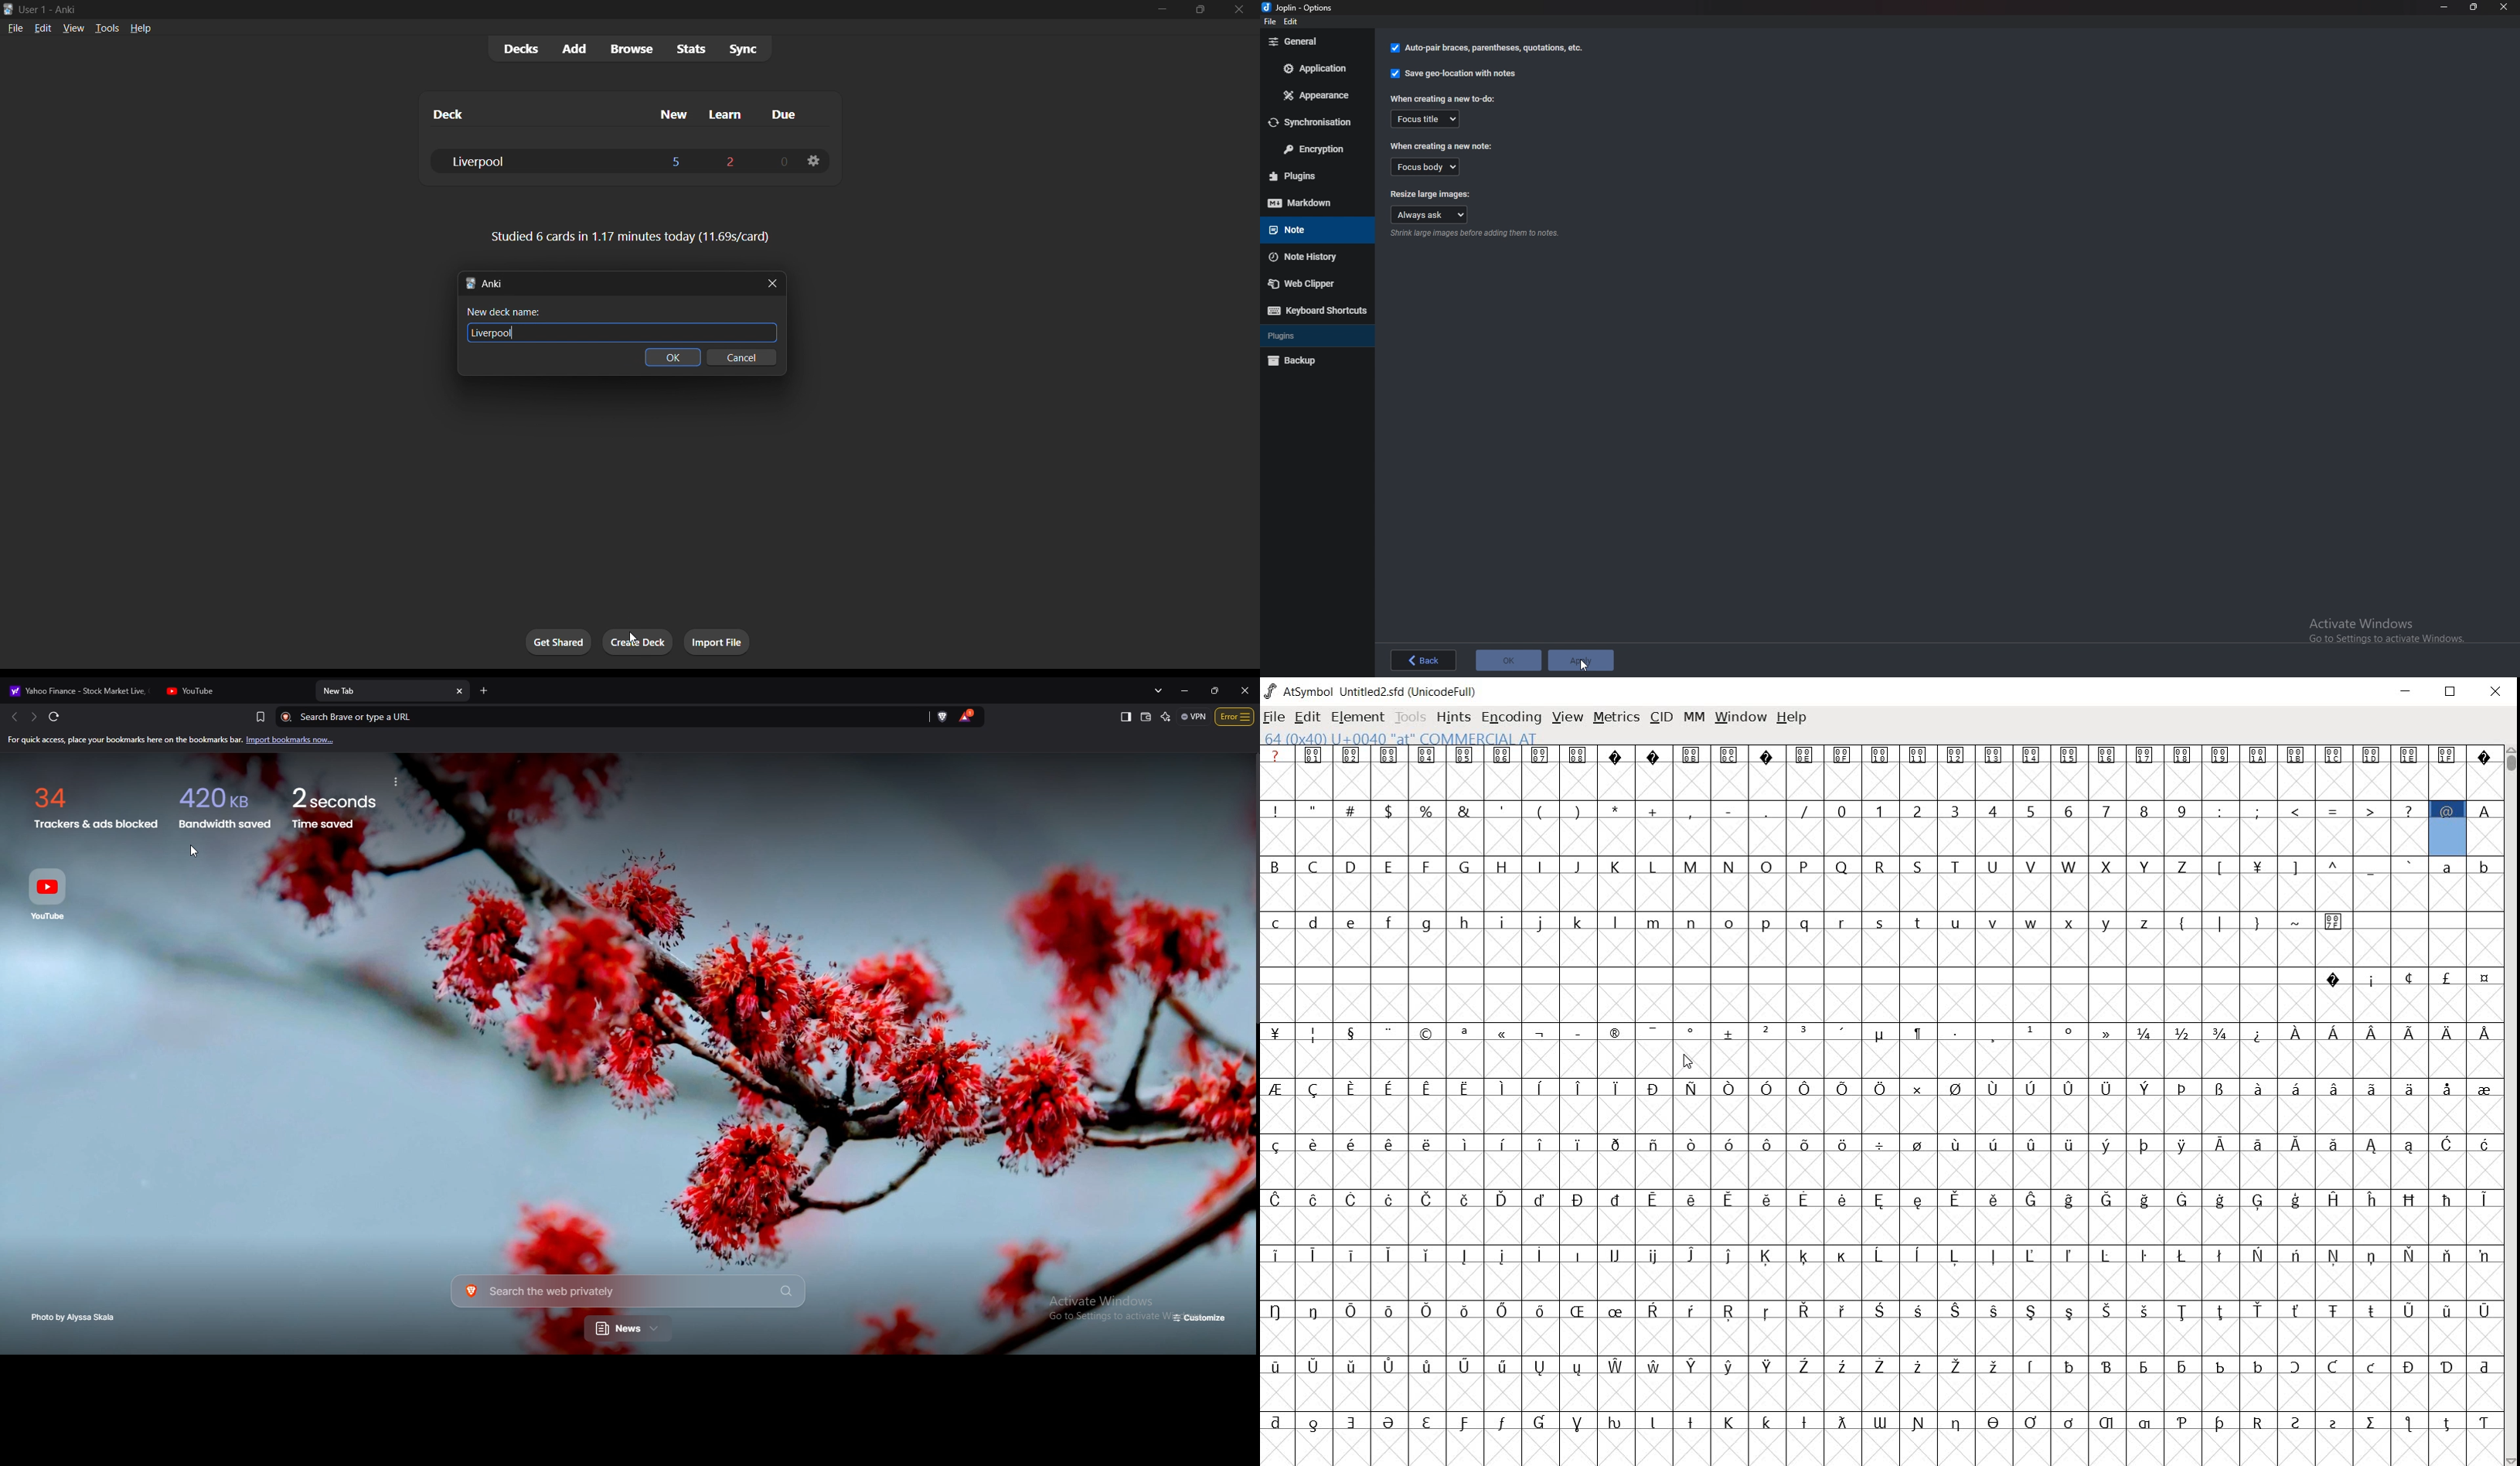 The image size is (2520, 1484). I want to click on ok, so click(1508, 659).